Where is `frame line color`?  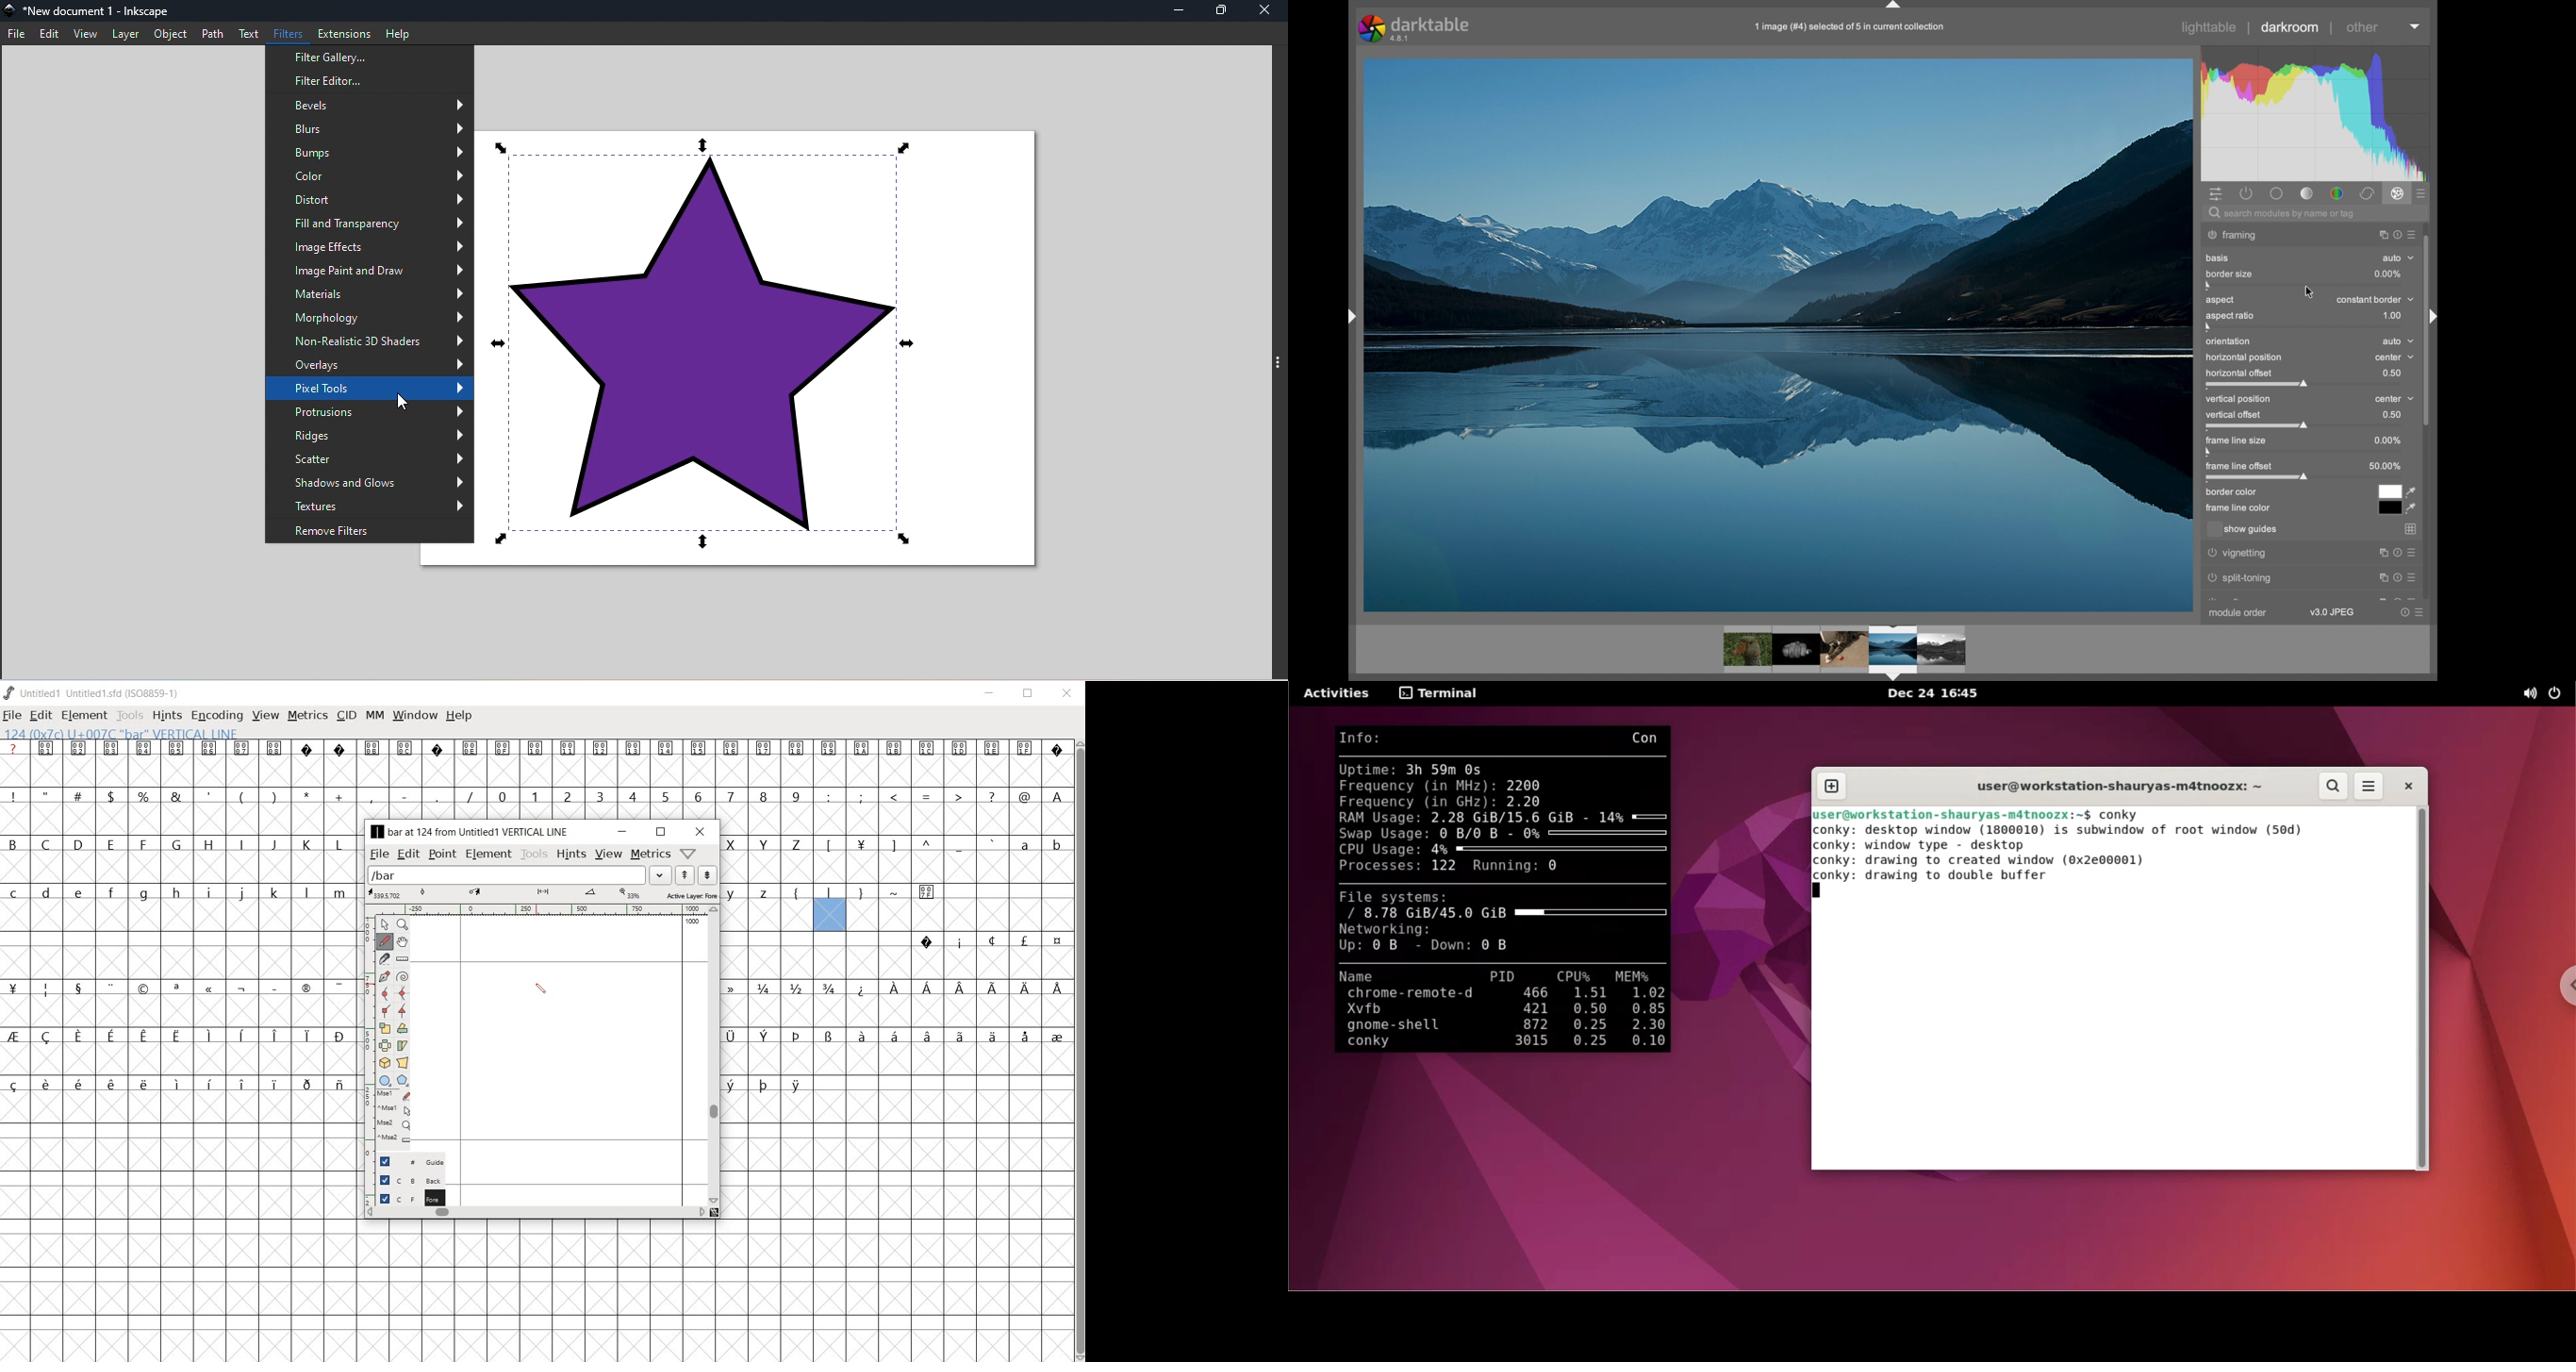 frame line color is located at coordinates (2239, 509).